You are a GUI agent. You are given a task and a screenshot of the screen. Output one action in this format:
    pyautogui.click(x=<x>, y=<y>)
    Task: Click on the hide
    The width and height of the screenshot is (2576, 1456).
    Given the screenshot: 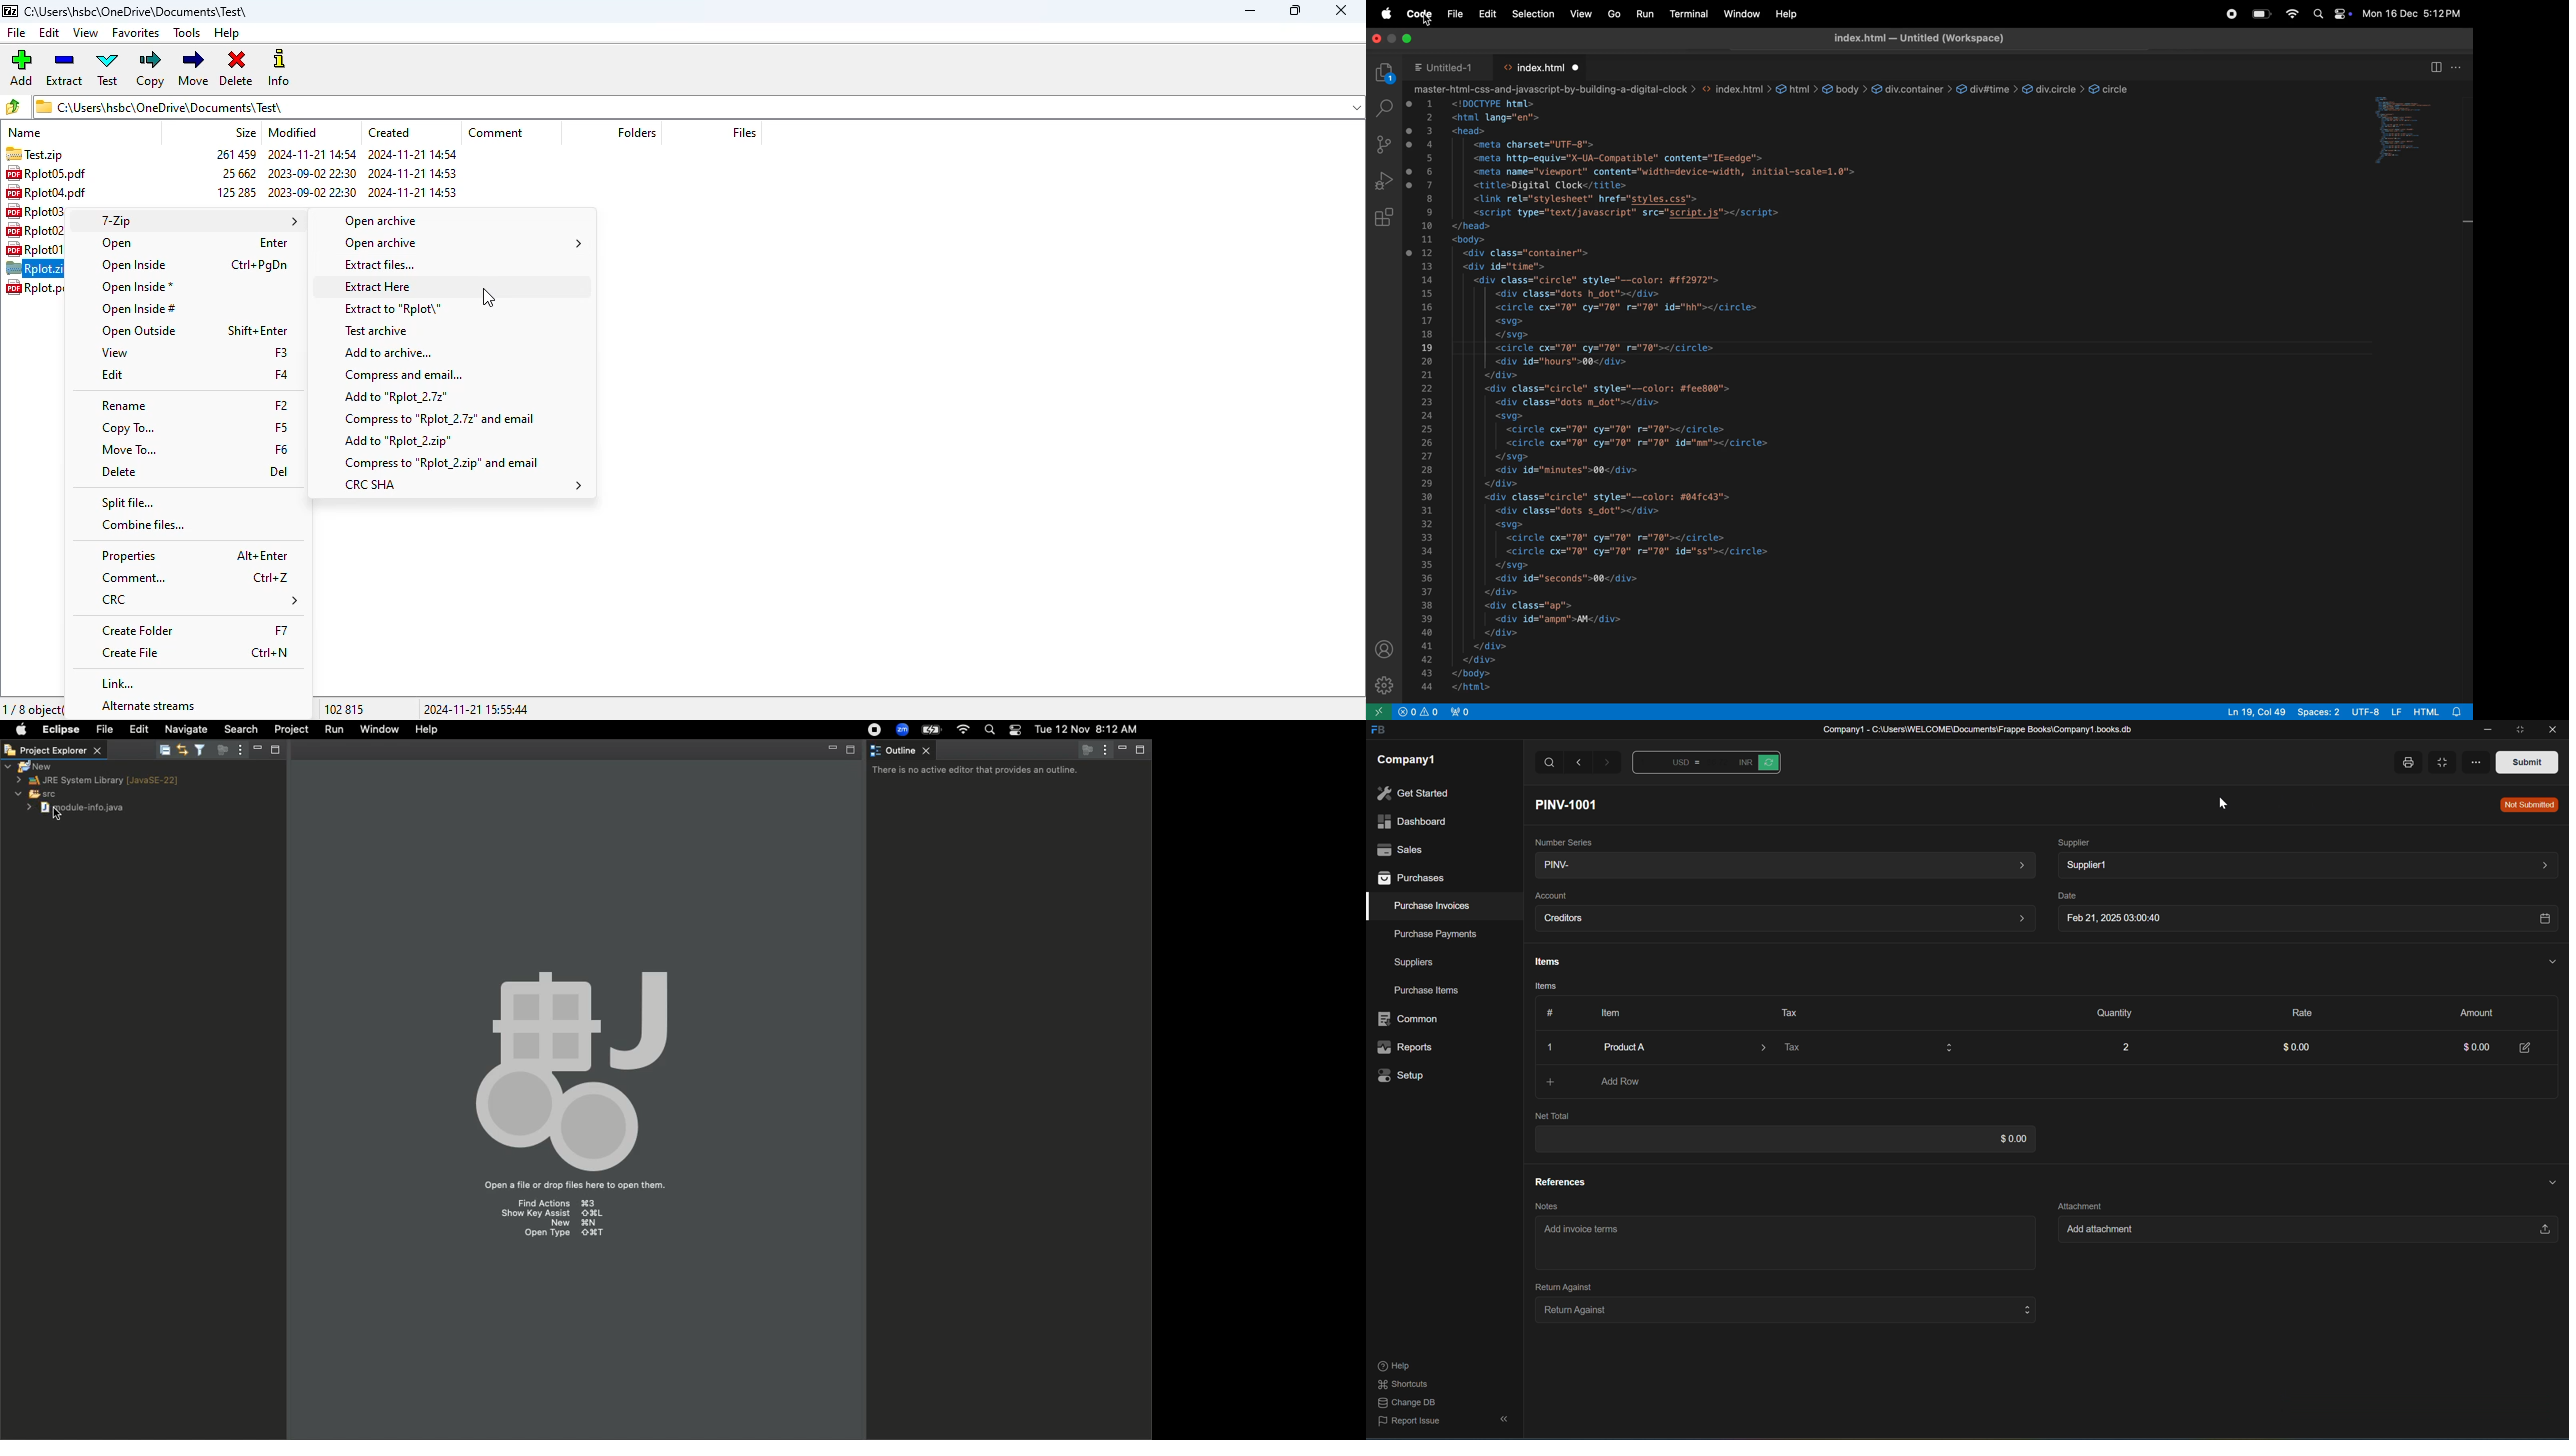 What is the action you would take?
    pyautogui.click(x=1501, y=1420)
    